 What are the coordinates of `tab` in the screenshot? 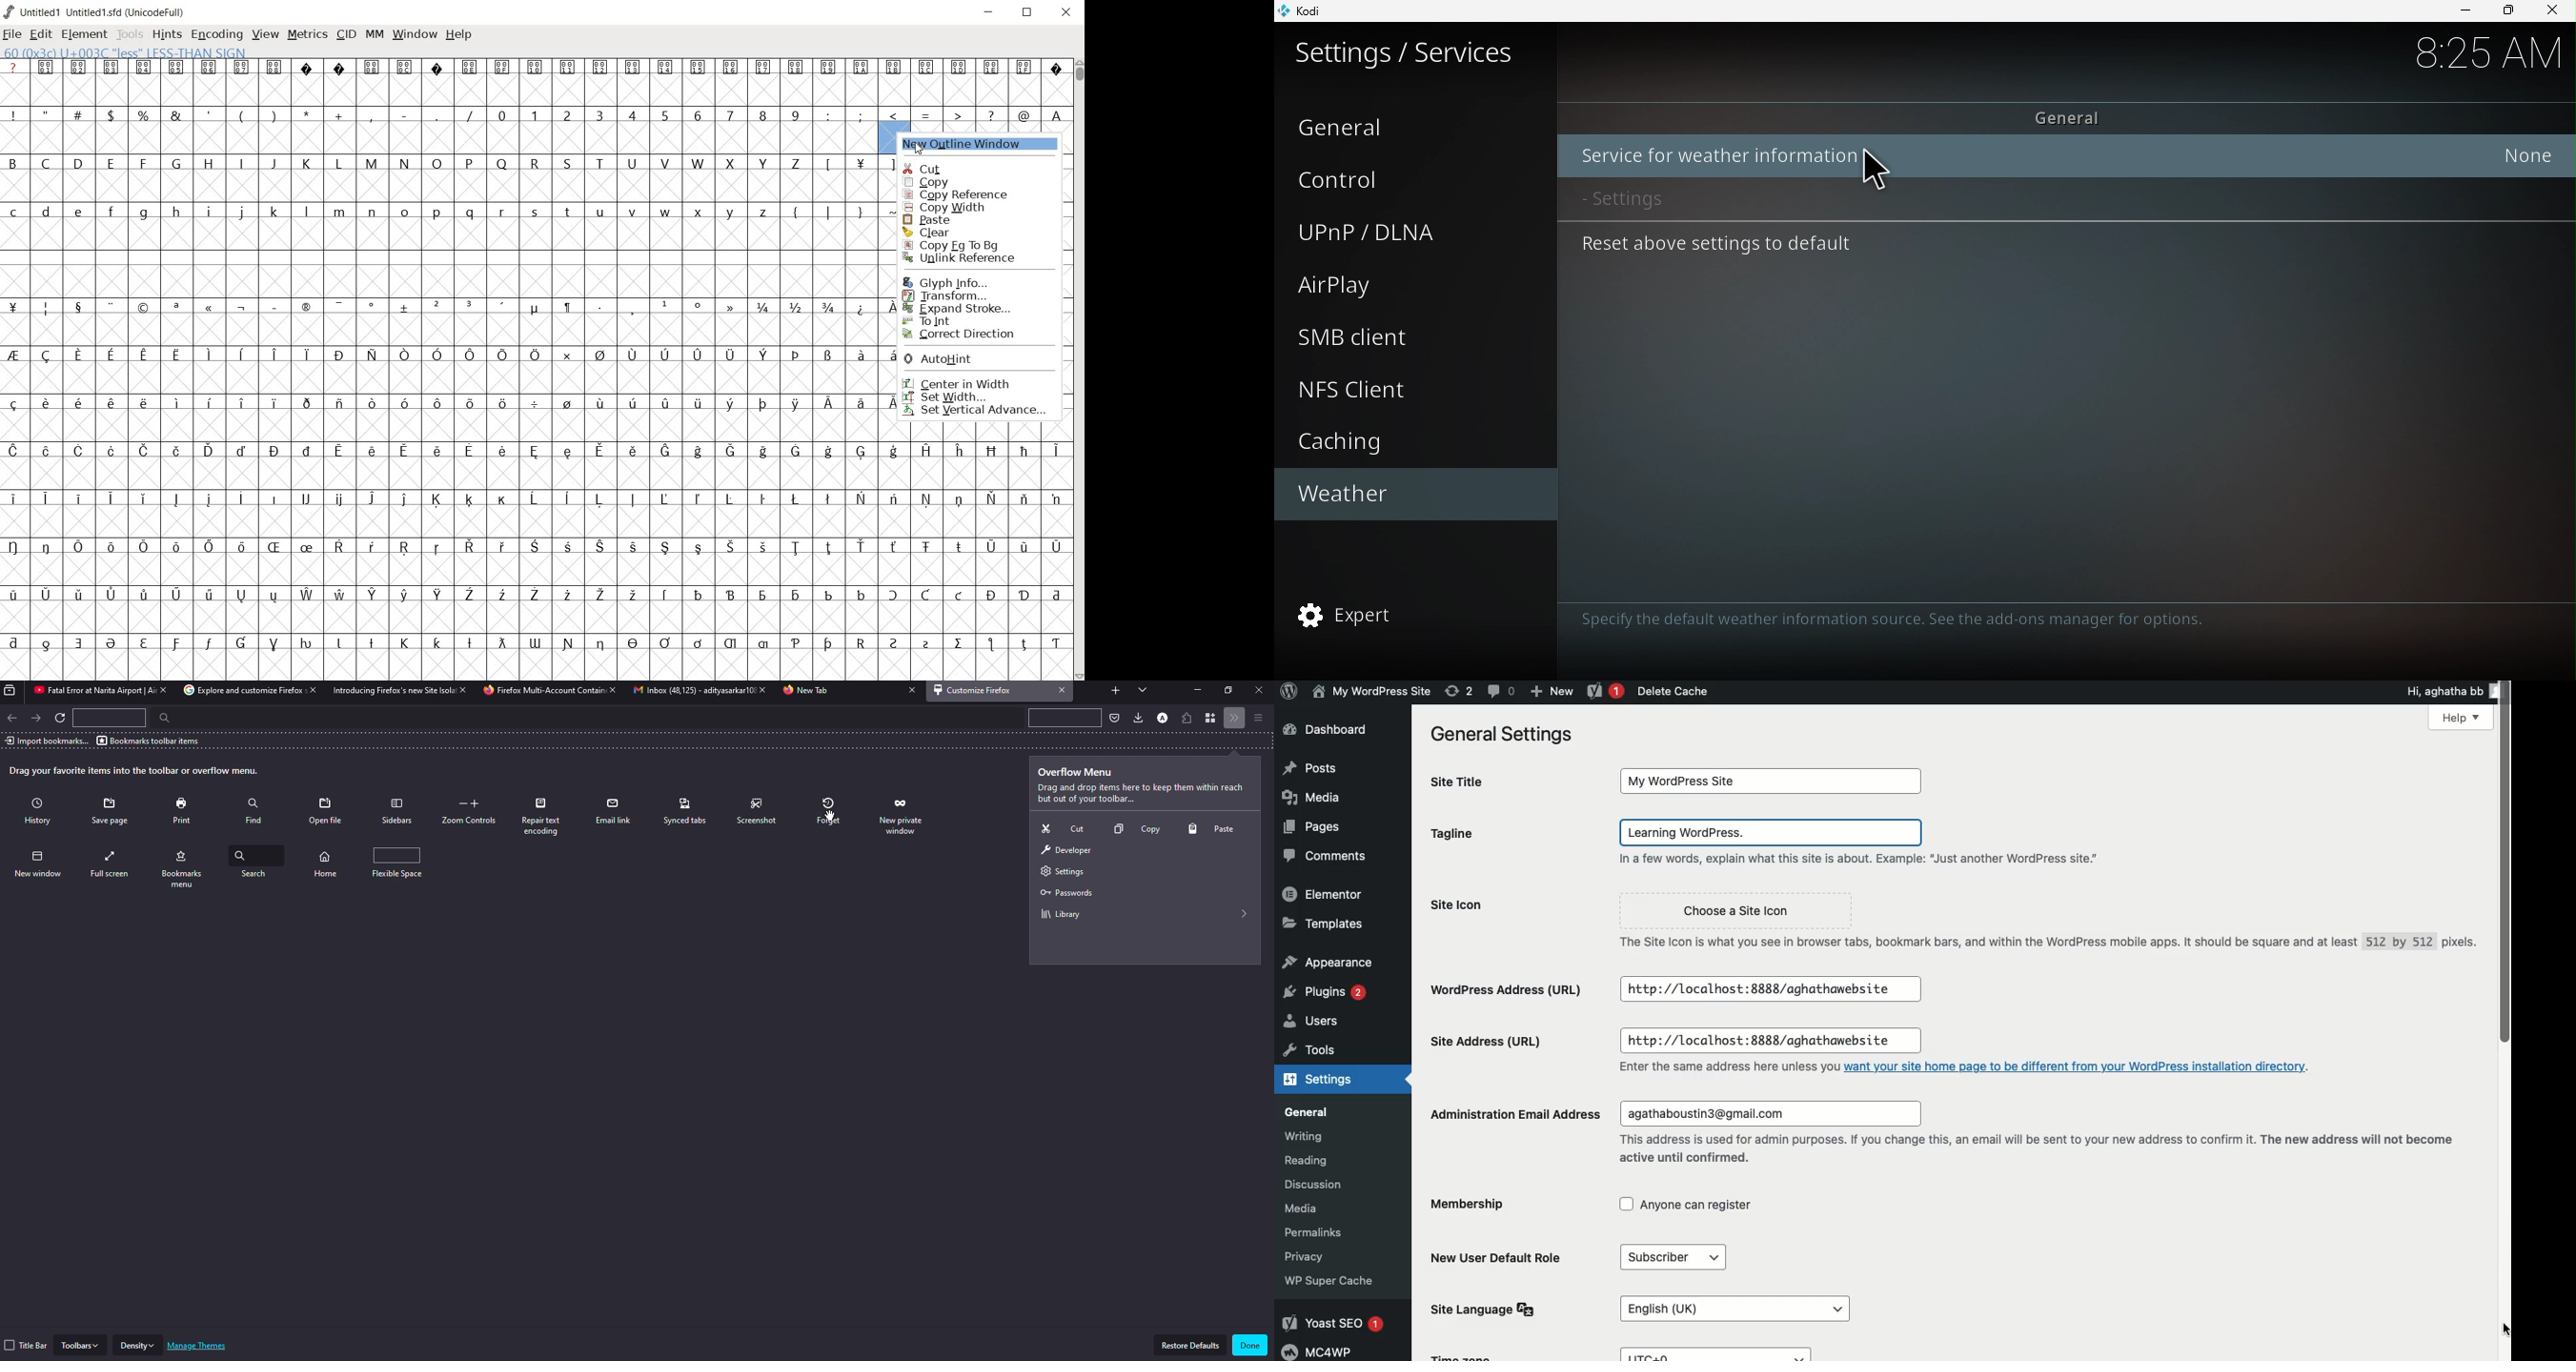 It's located at (389, 690).